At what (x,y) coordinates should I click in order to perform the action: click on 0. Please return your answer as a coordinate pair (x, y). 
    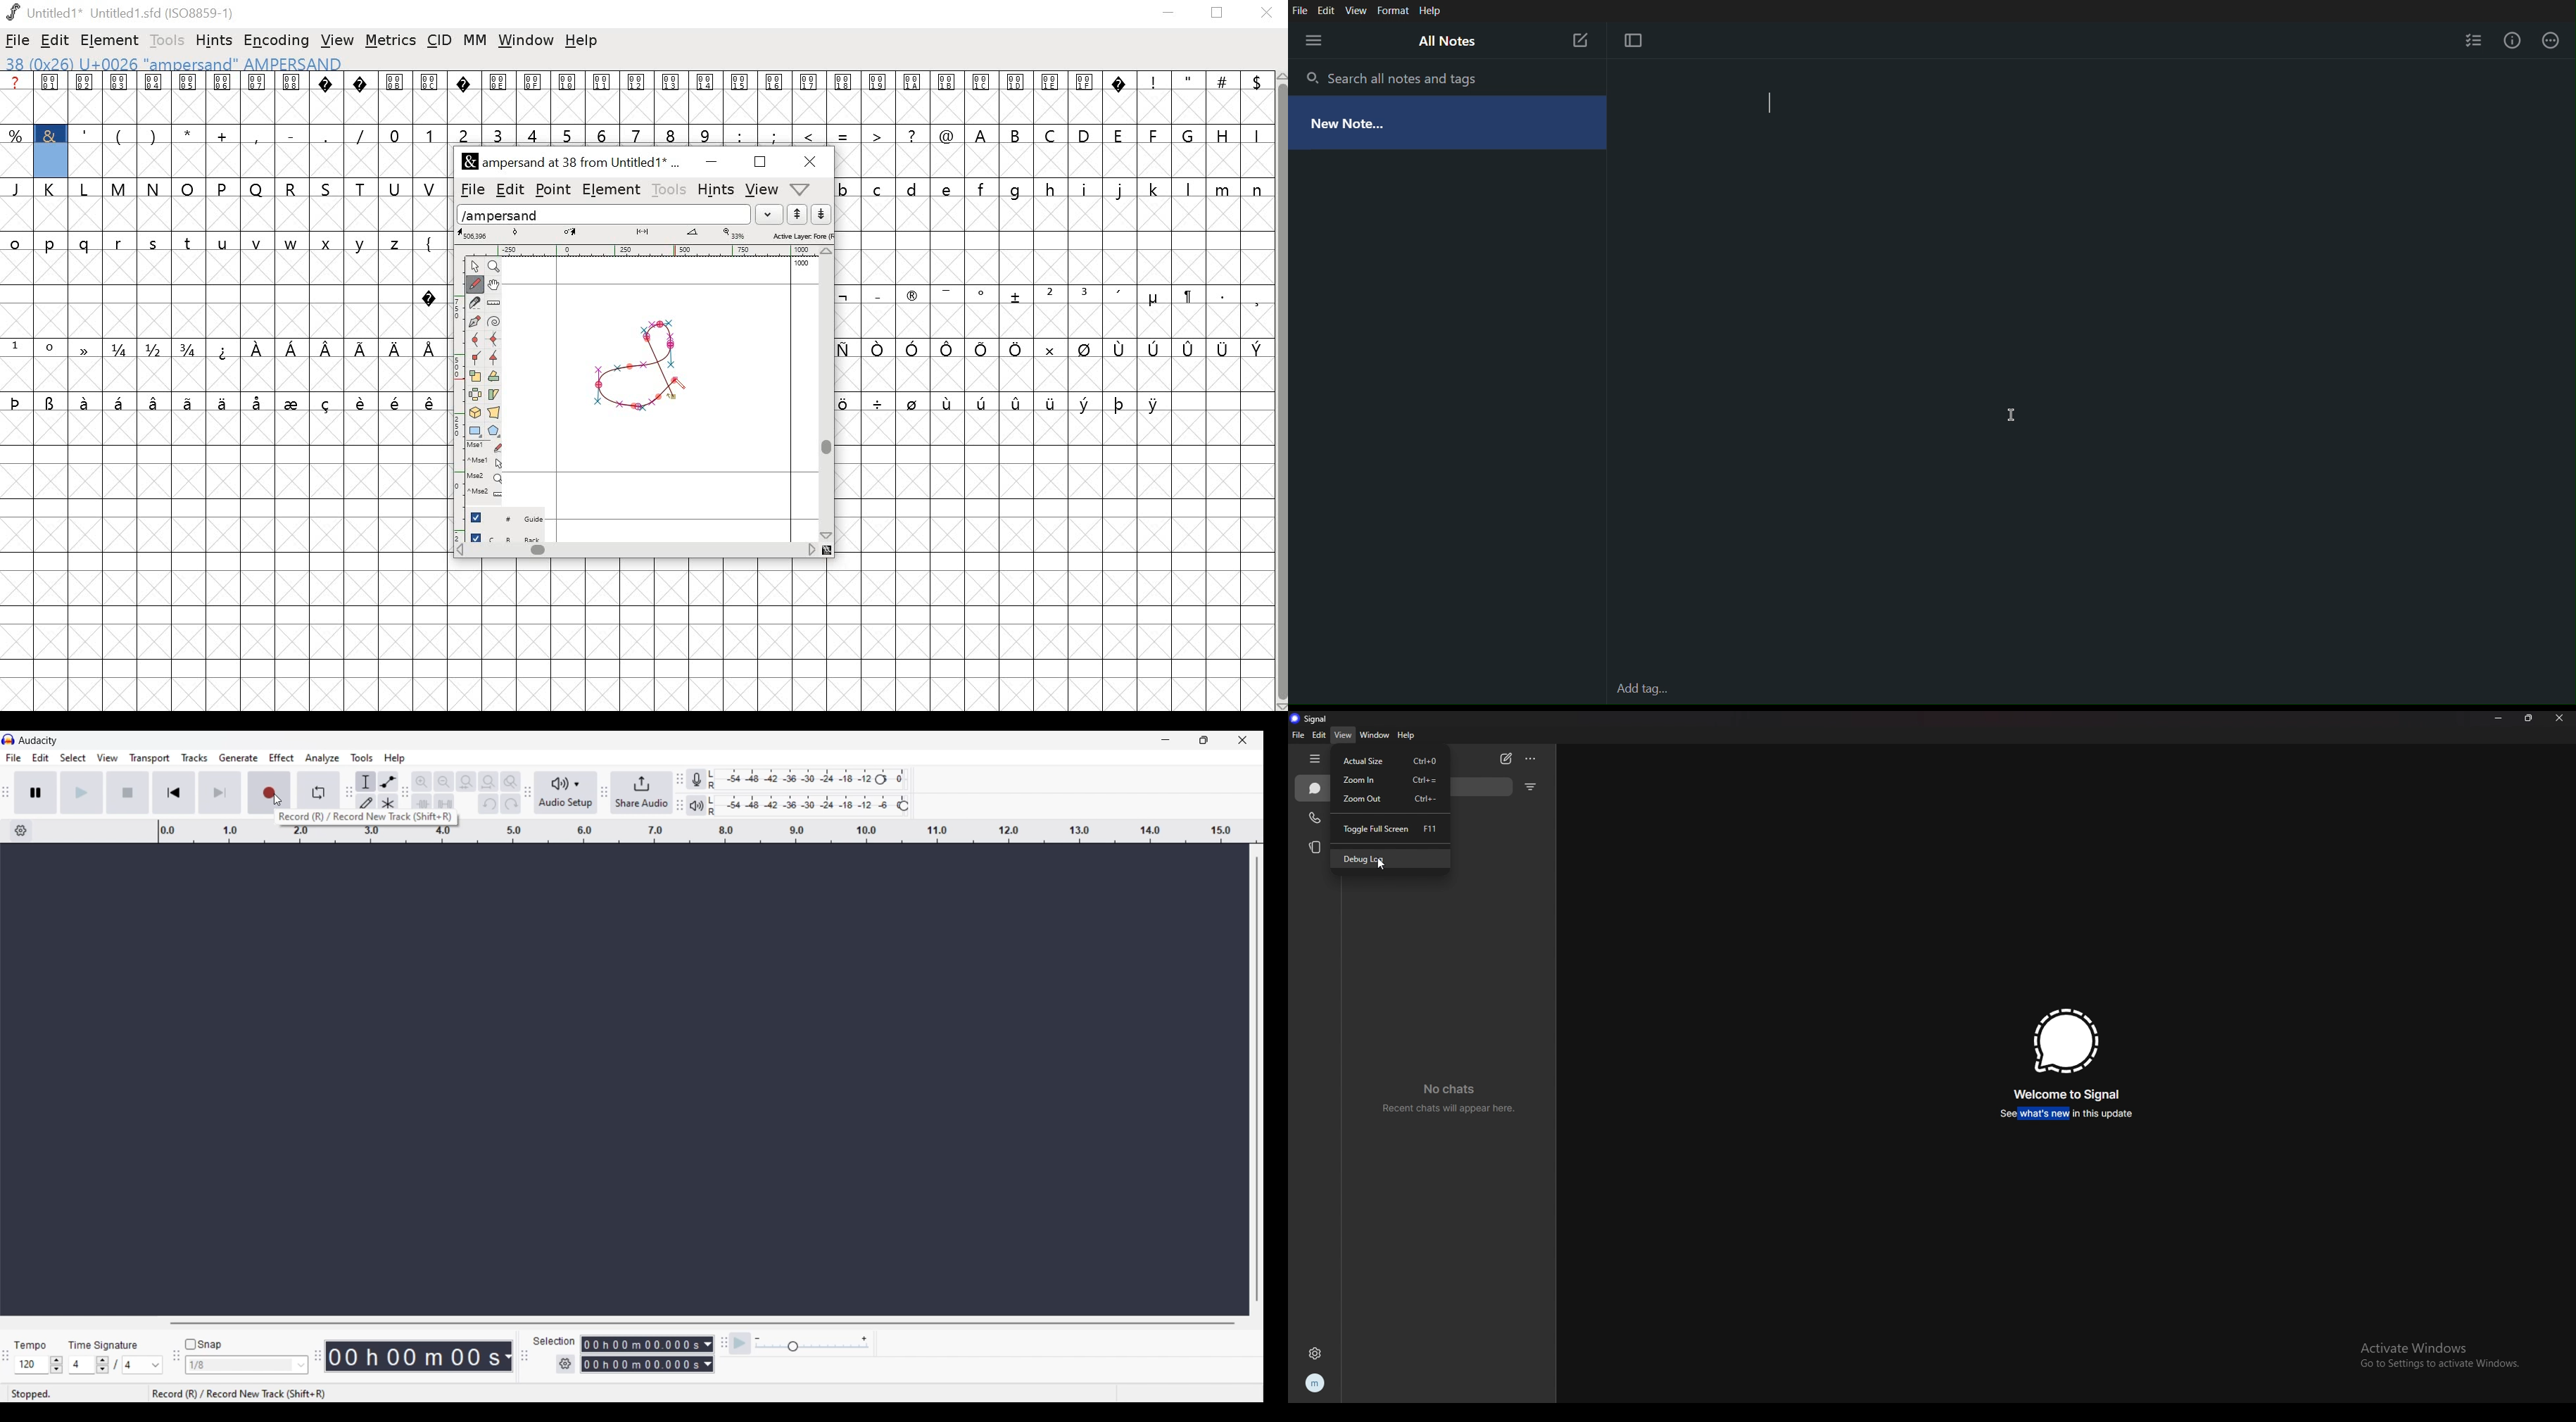
    Looking at the image, I should click on (396, 134).